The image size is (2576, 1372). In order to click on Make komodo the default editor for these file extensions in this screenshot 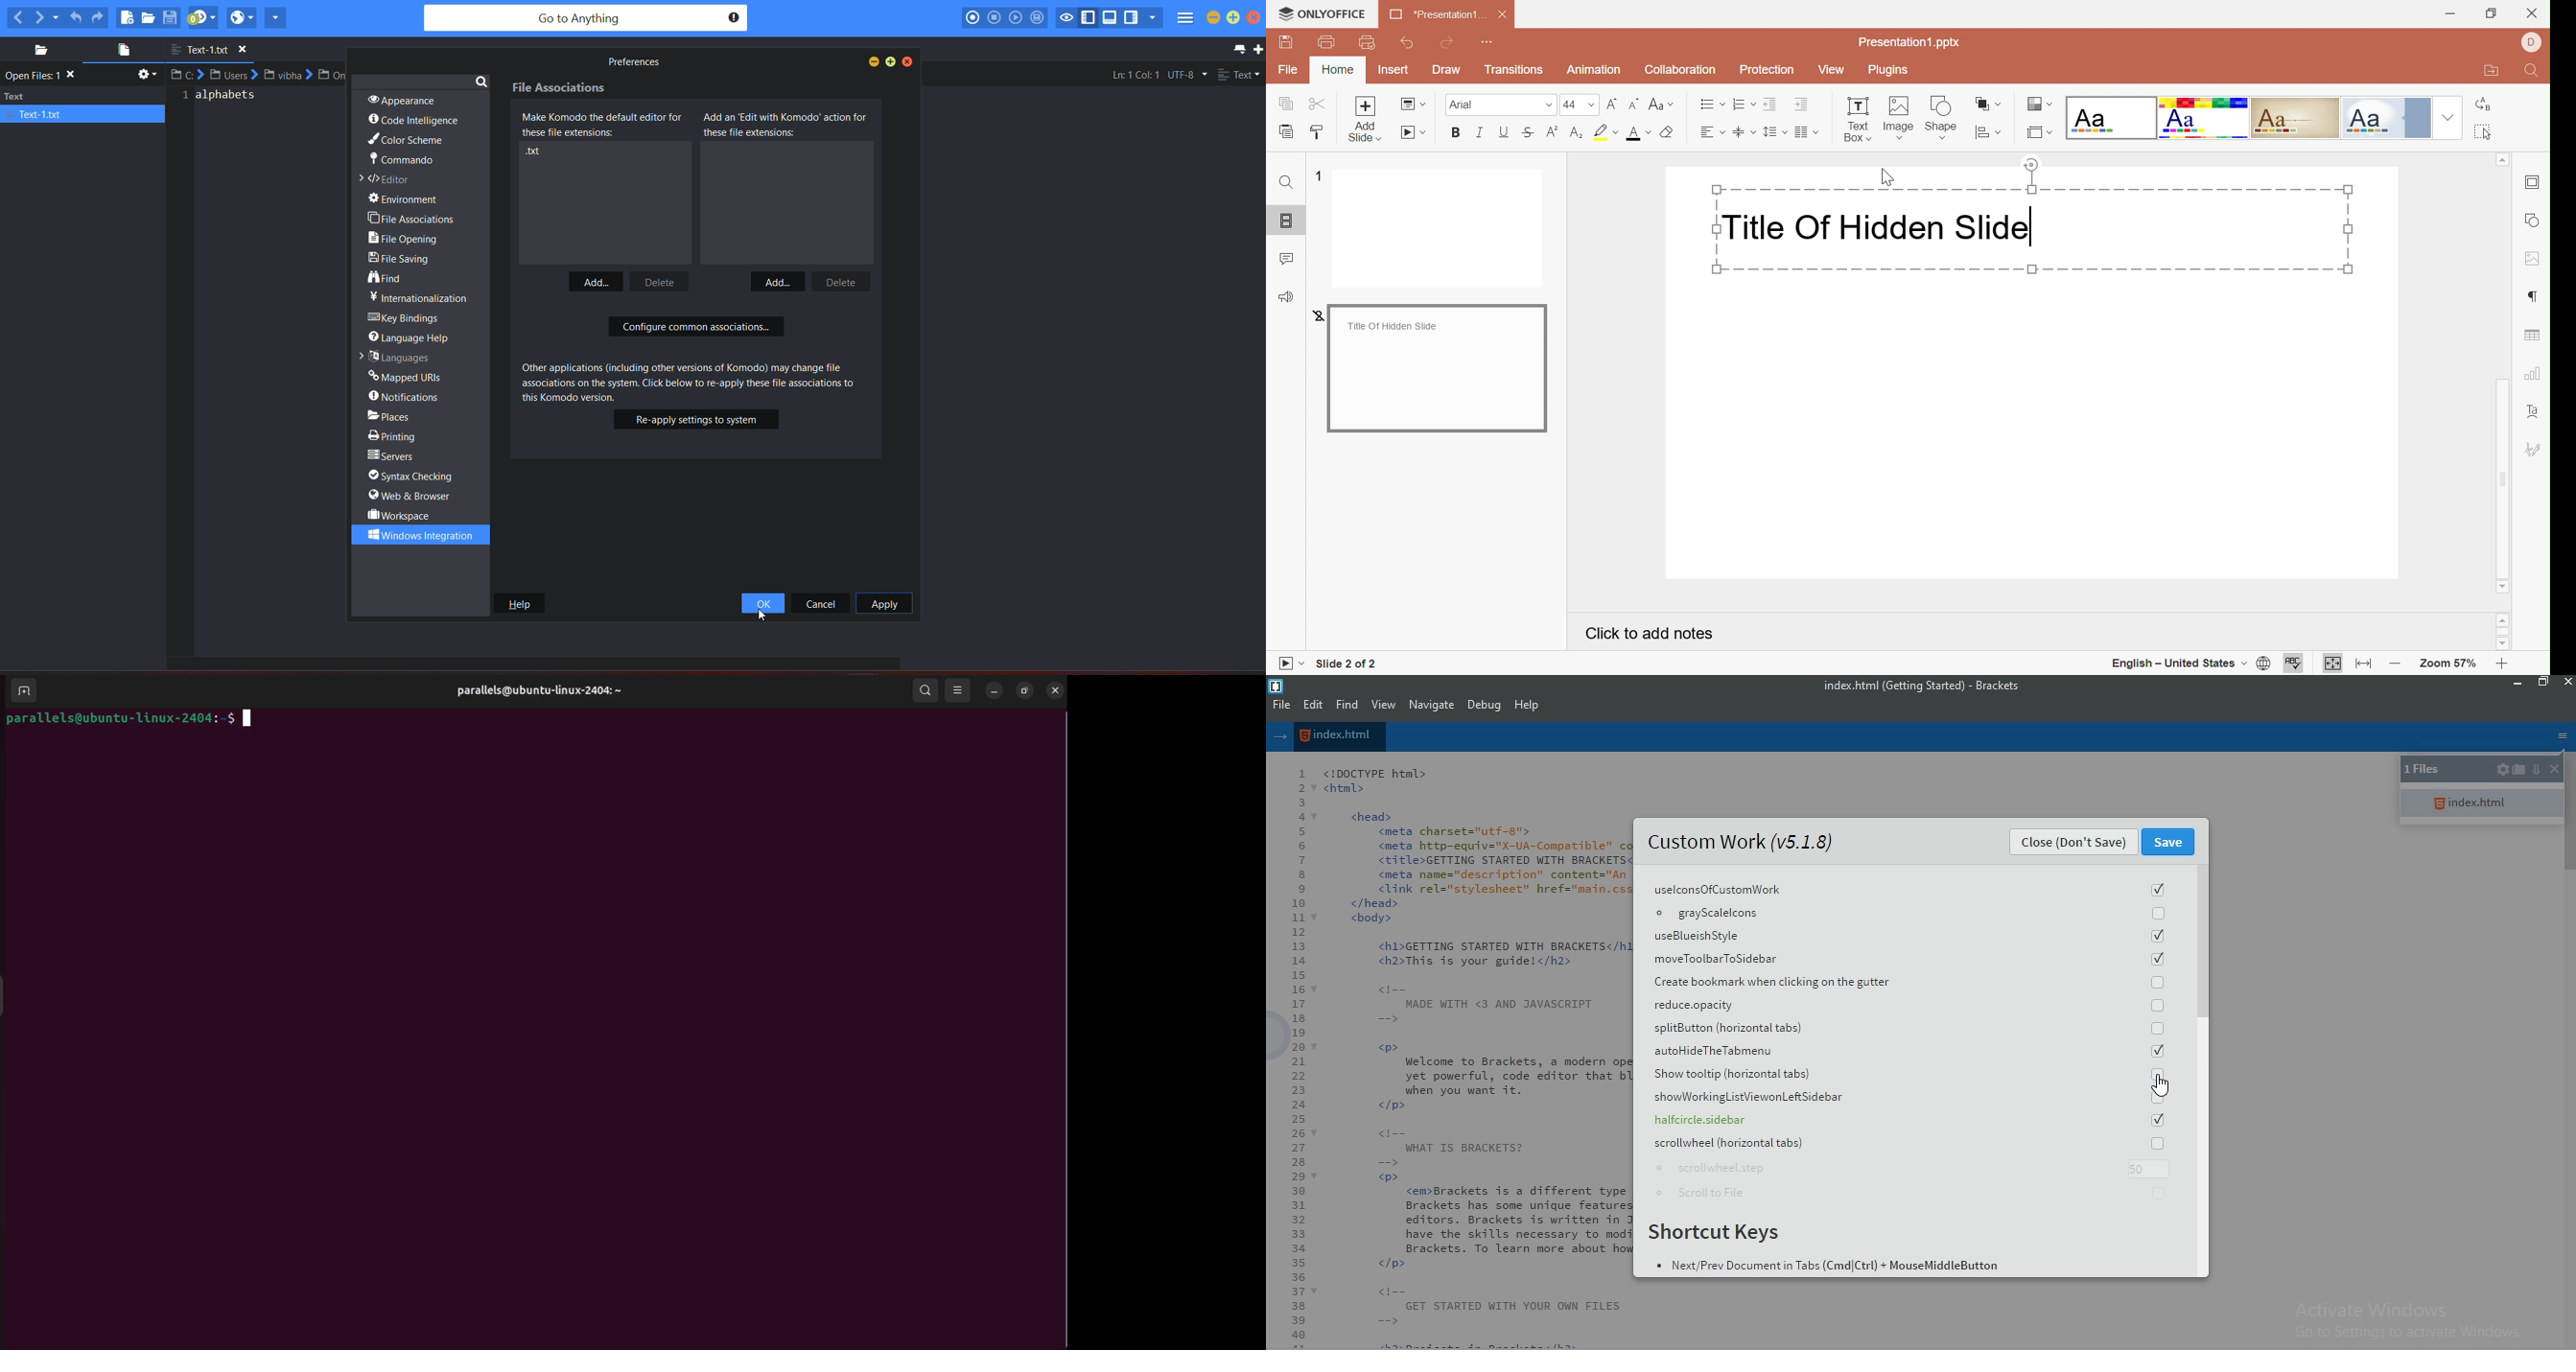, I will do `click(606, 125)`.